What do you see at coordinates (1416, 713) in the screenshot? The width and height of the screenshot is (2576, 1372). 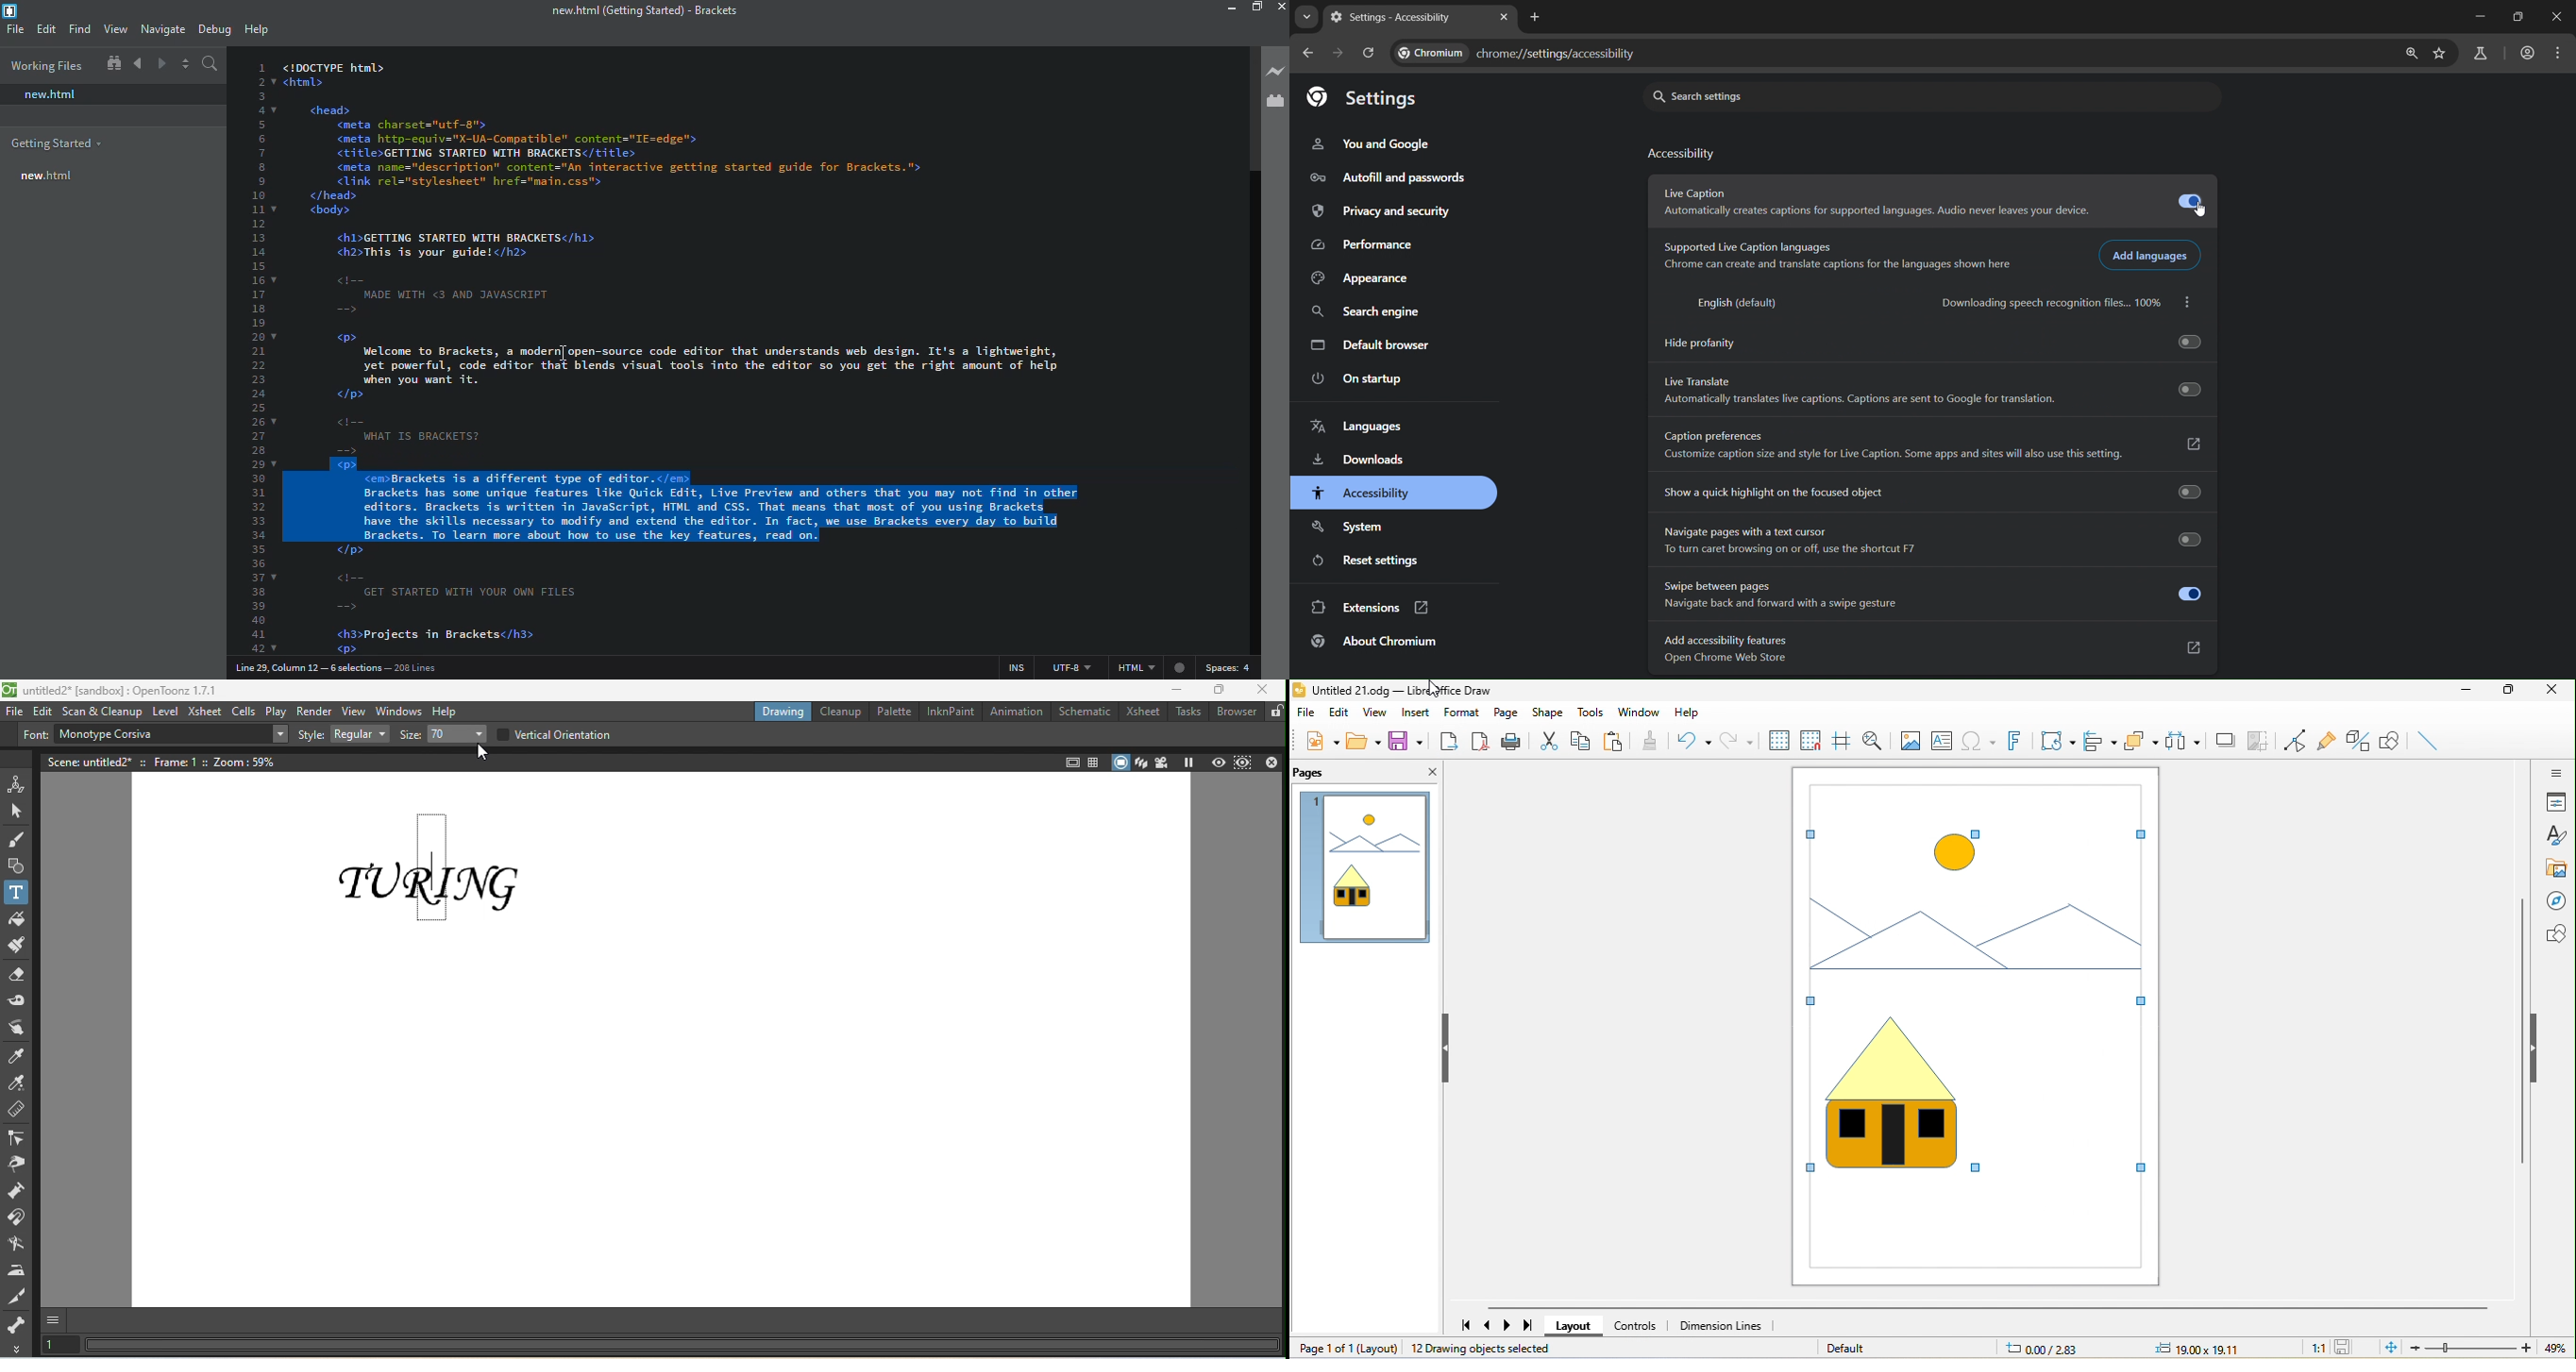 I see `insert` at bounding box center [1416, 713].